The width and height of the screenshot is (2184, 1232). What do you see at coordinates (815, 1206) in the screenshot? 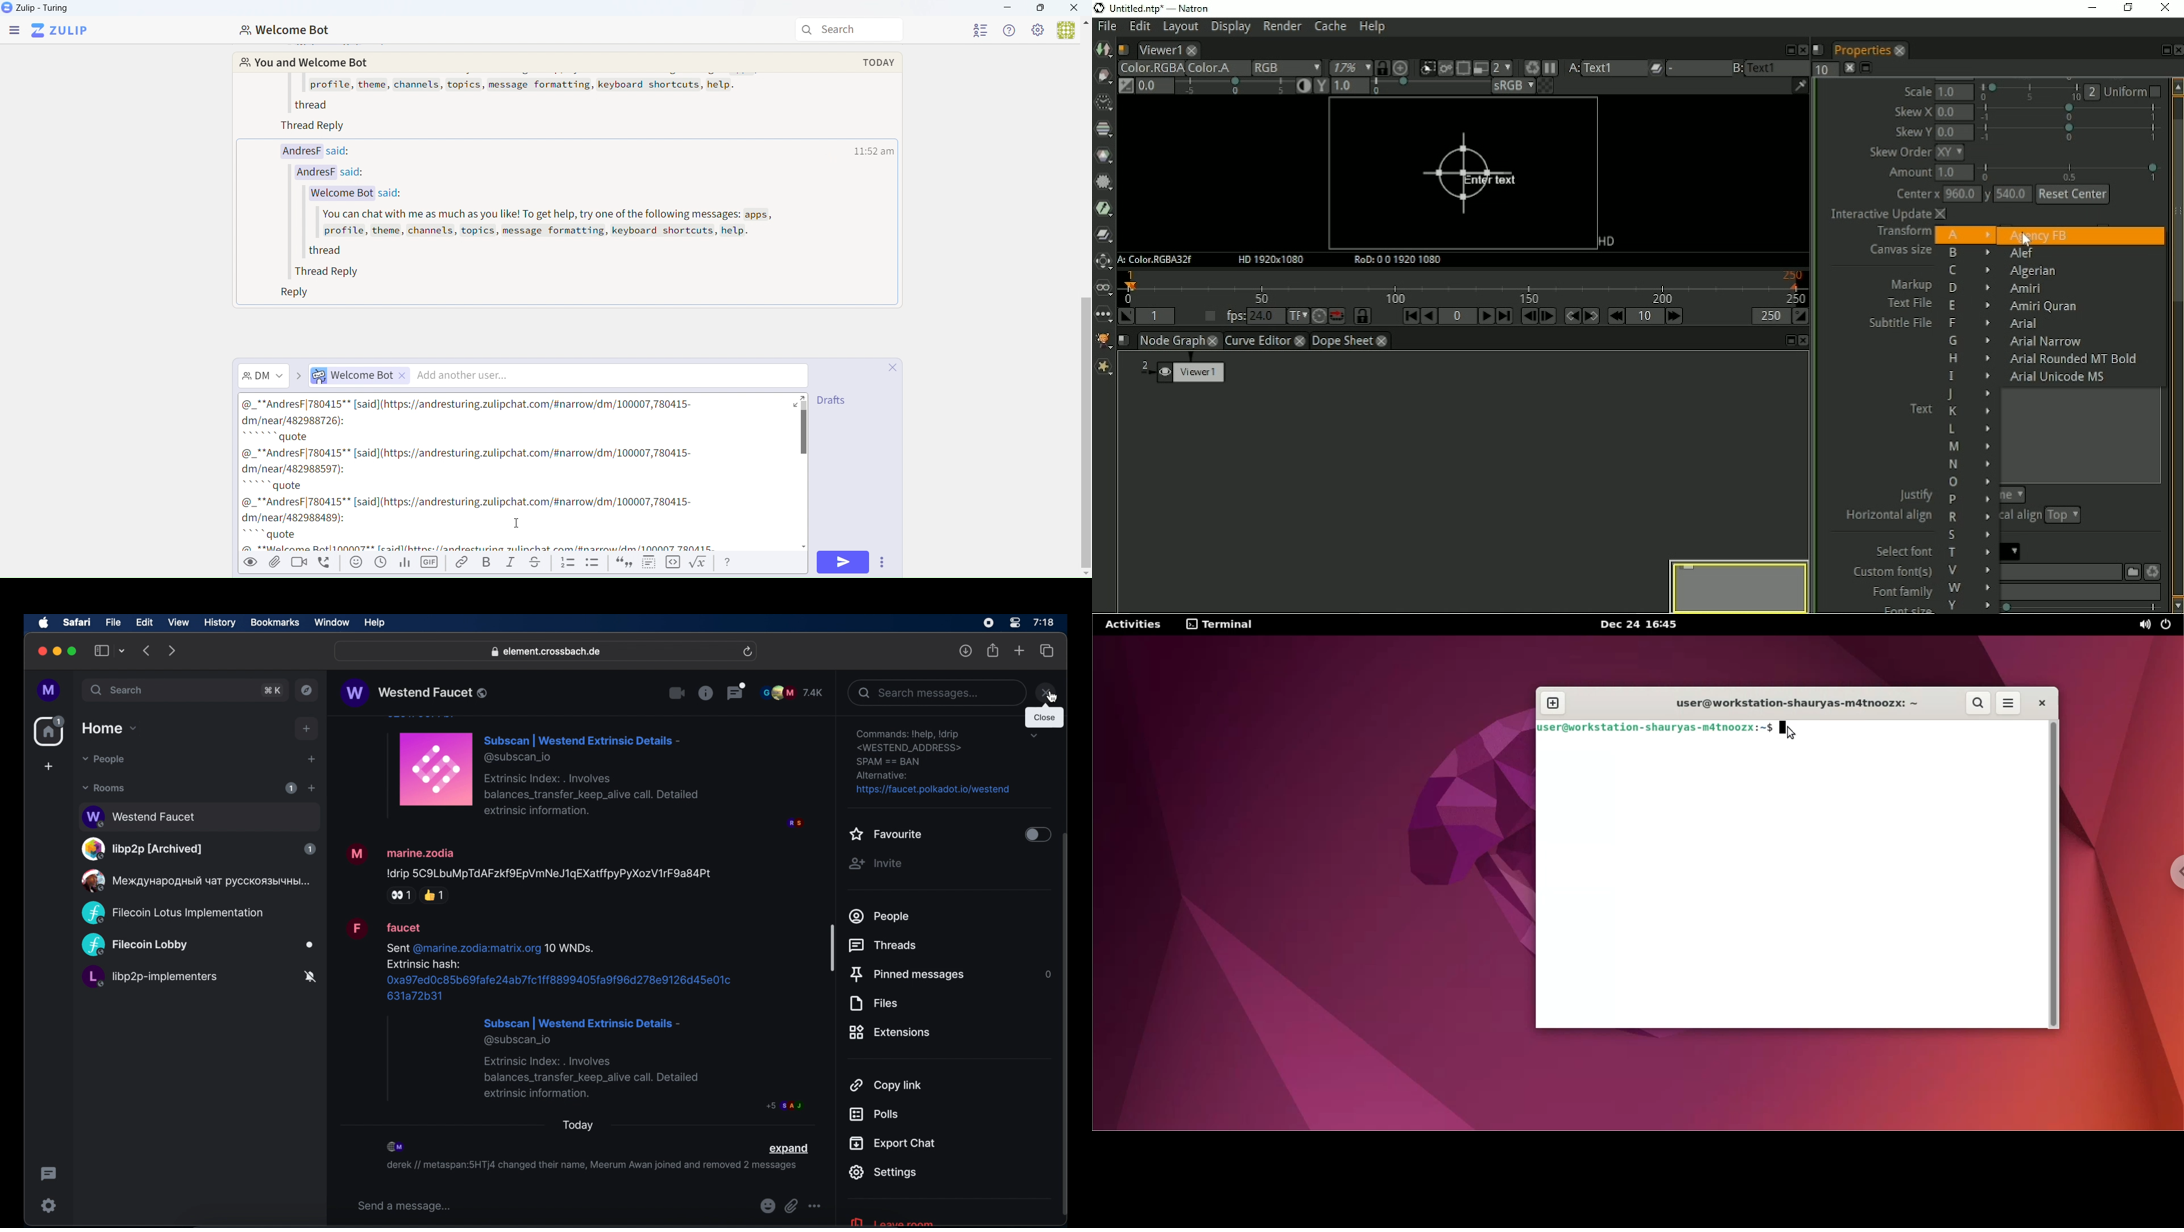
I see `more options` at bounding box center [815, 1206].